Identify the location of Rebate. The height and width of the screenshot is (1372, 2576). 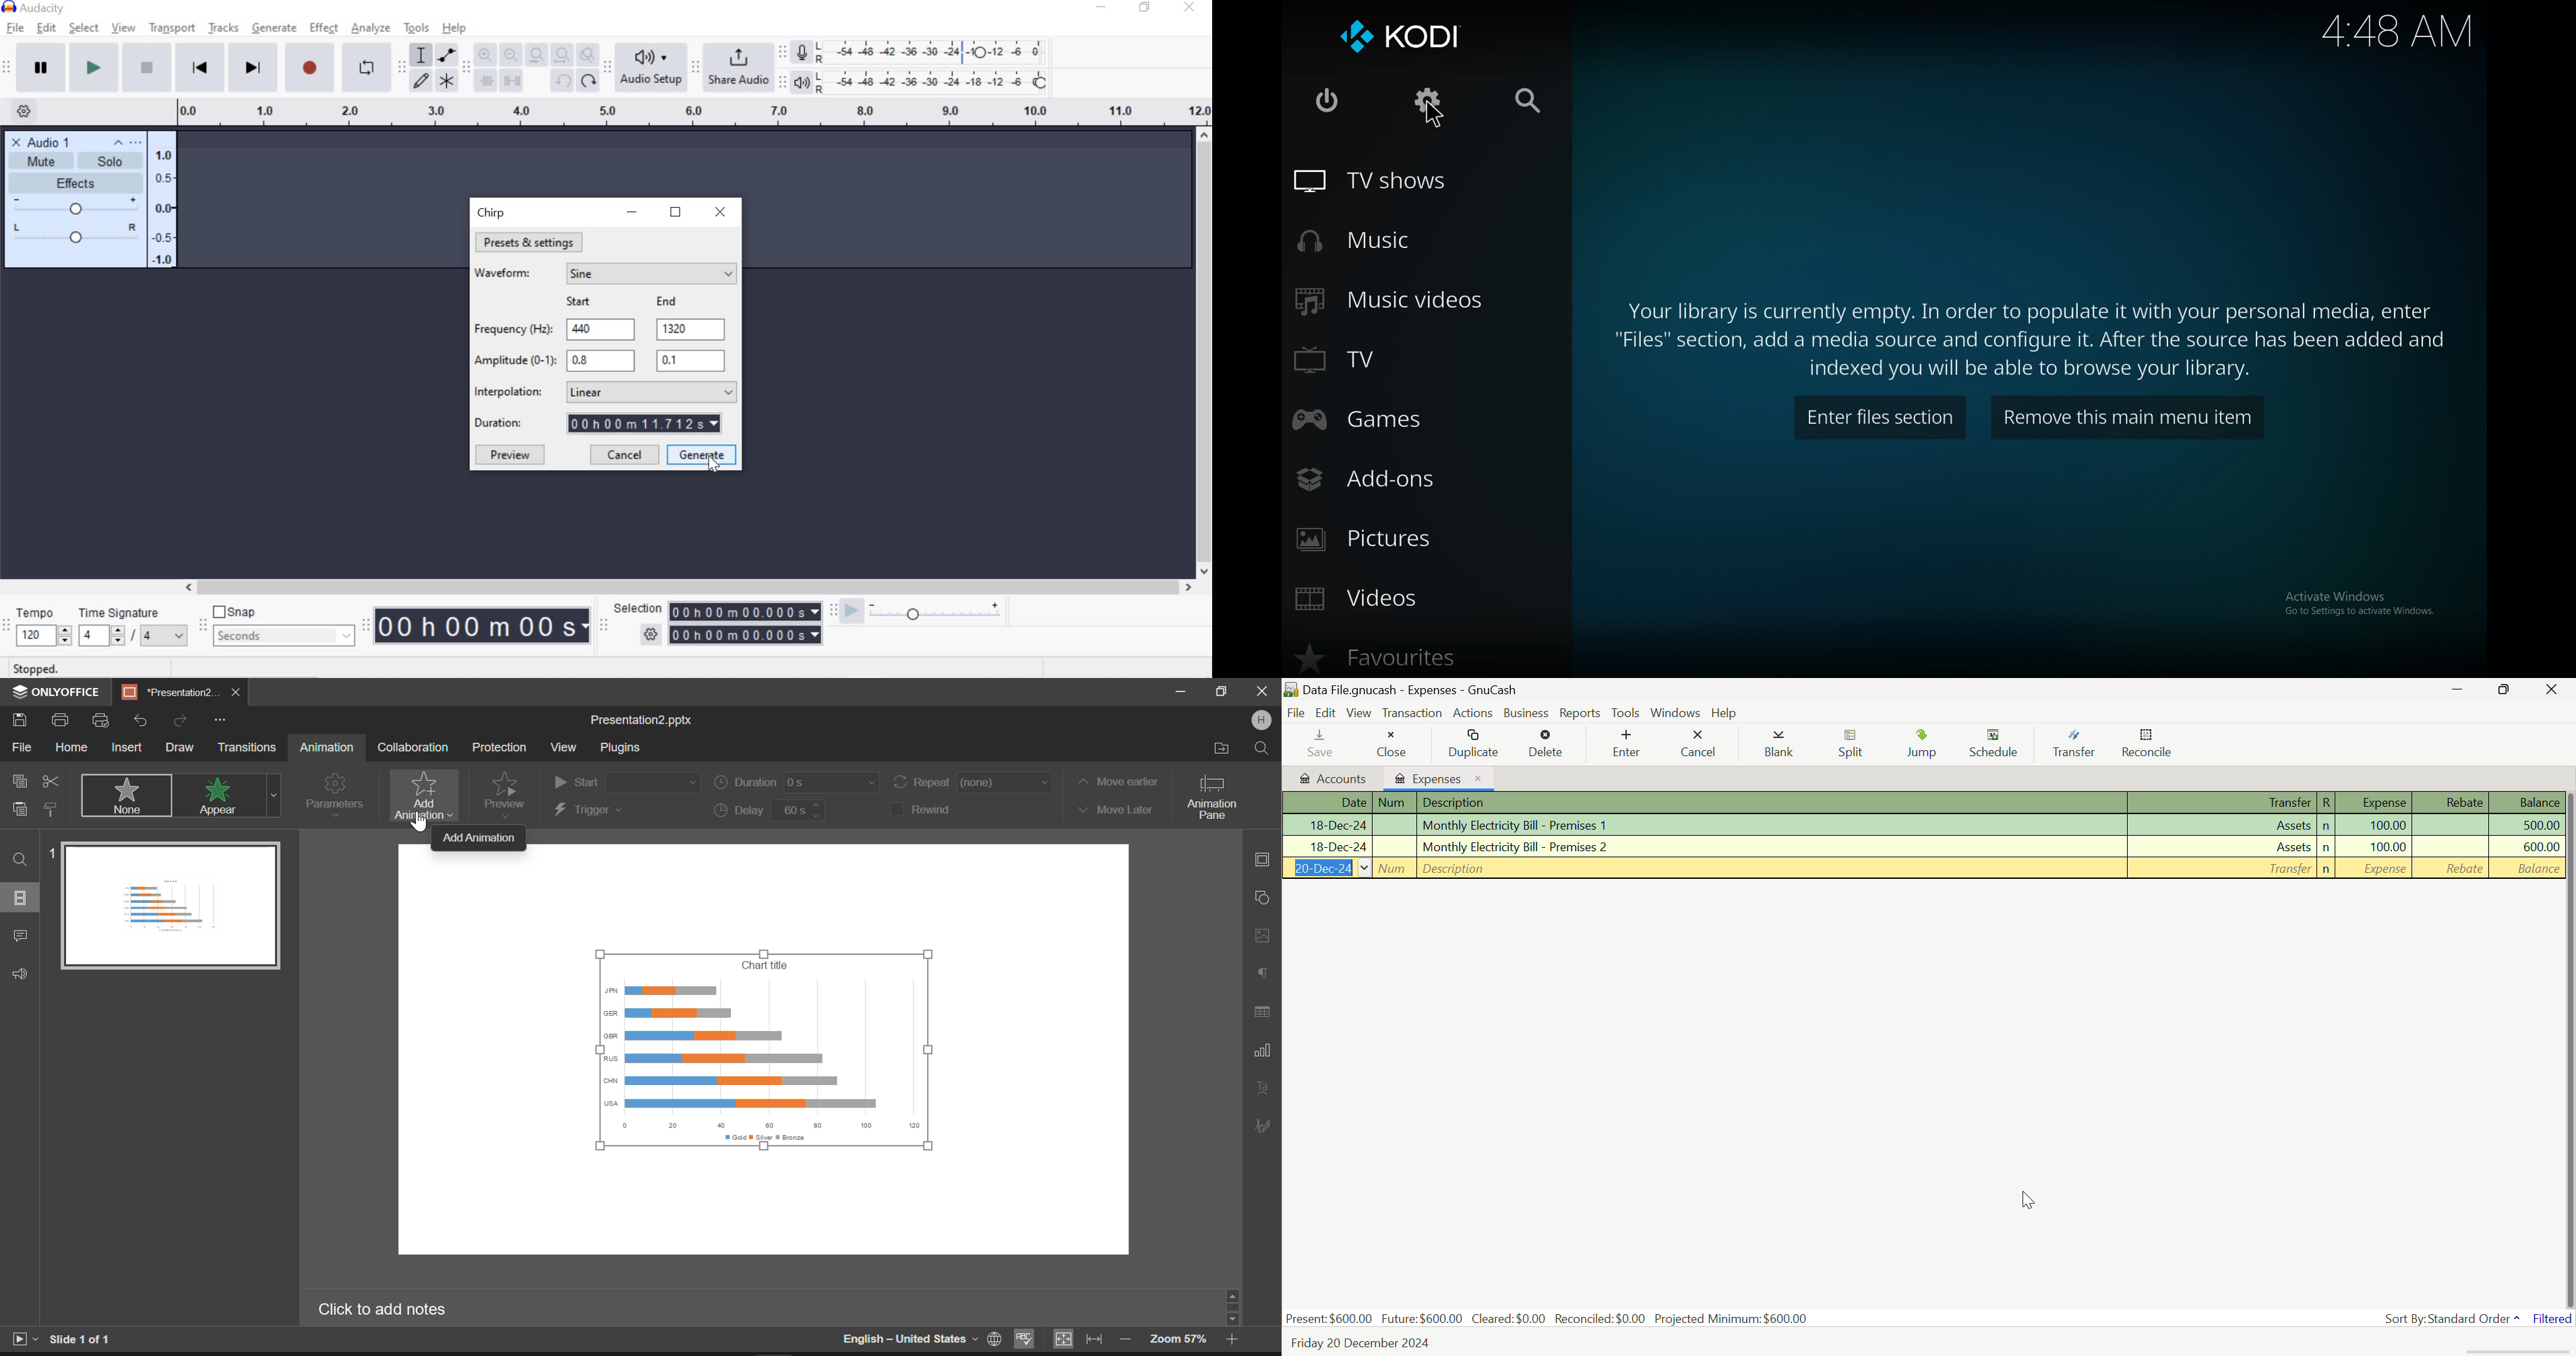
(2451, 868).